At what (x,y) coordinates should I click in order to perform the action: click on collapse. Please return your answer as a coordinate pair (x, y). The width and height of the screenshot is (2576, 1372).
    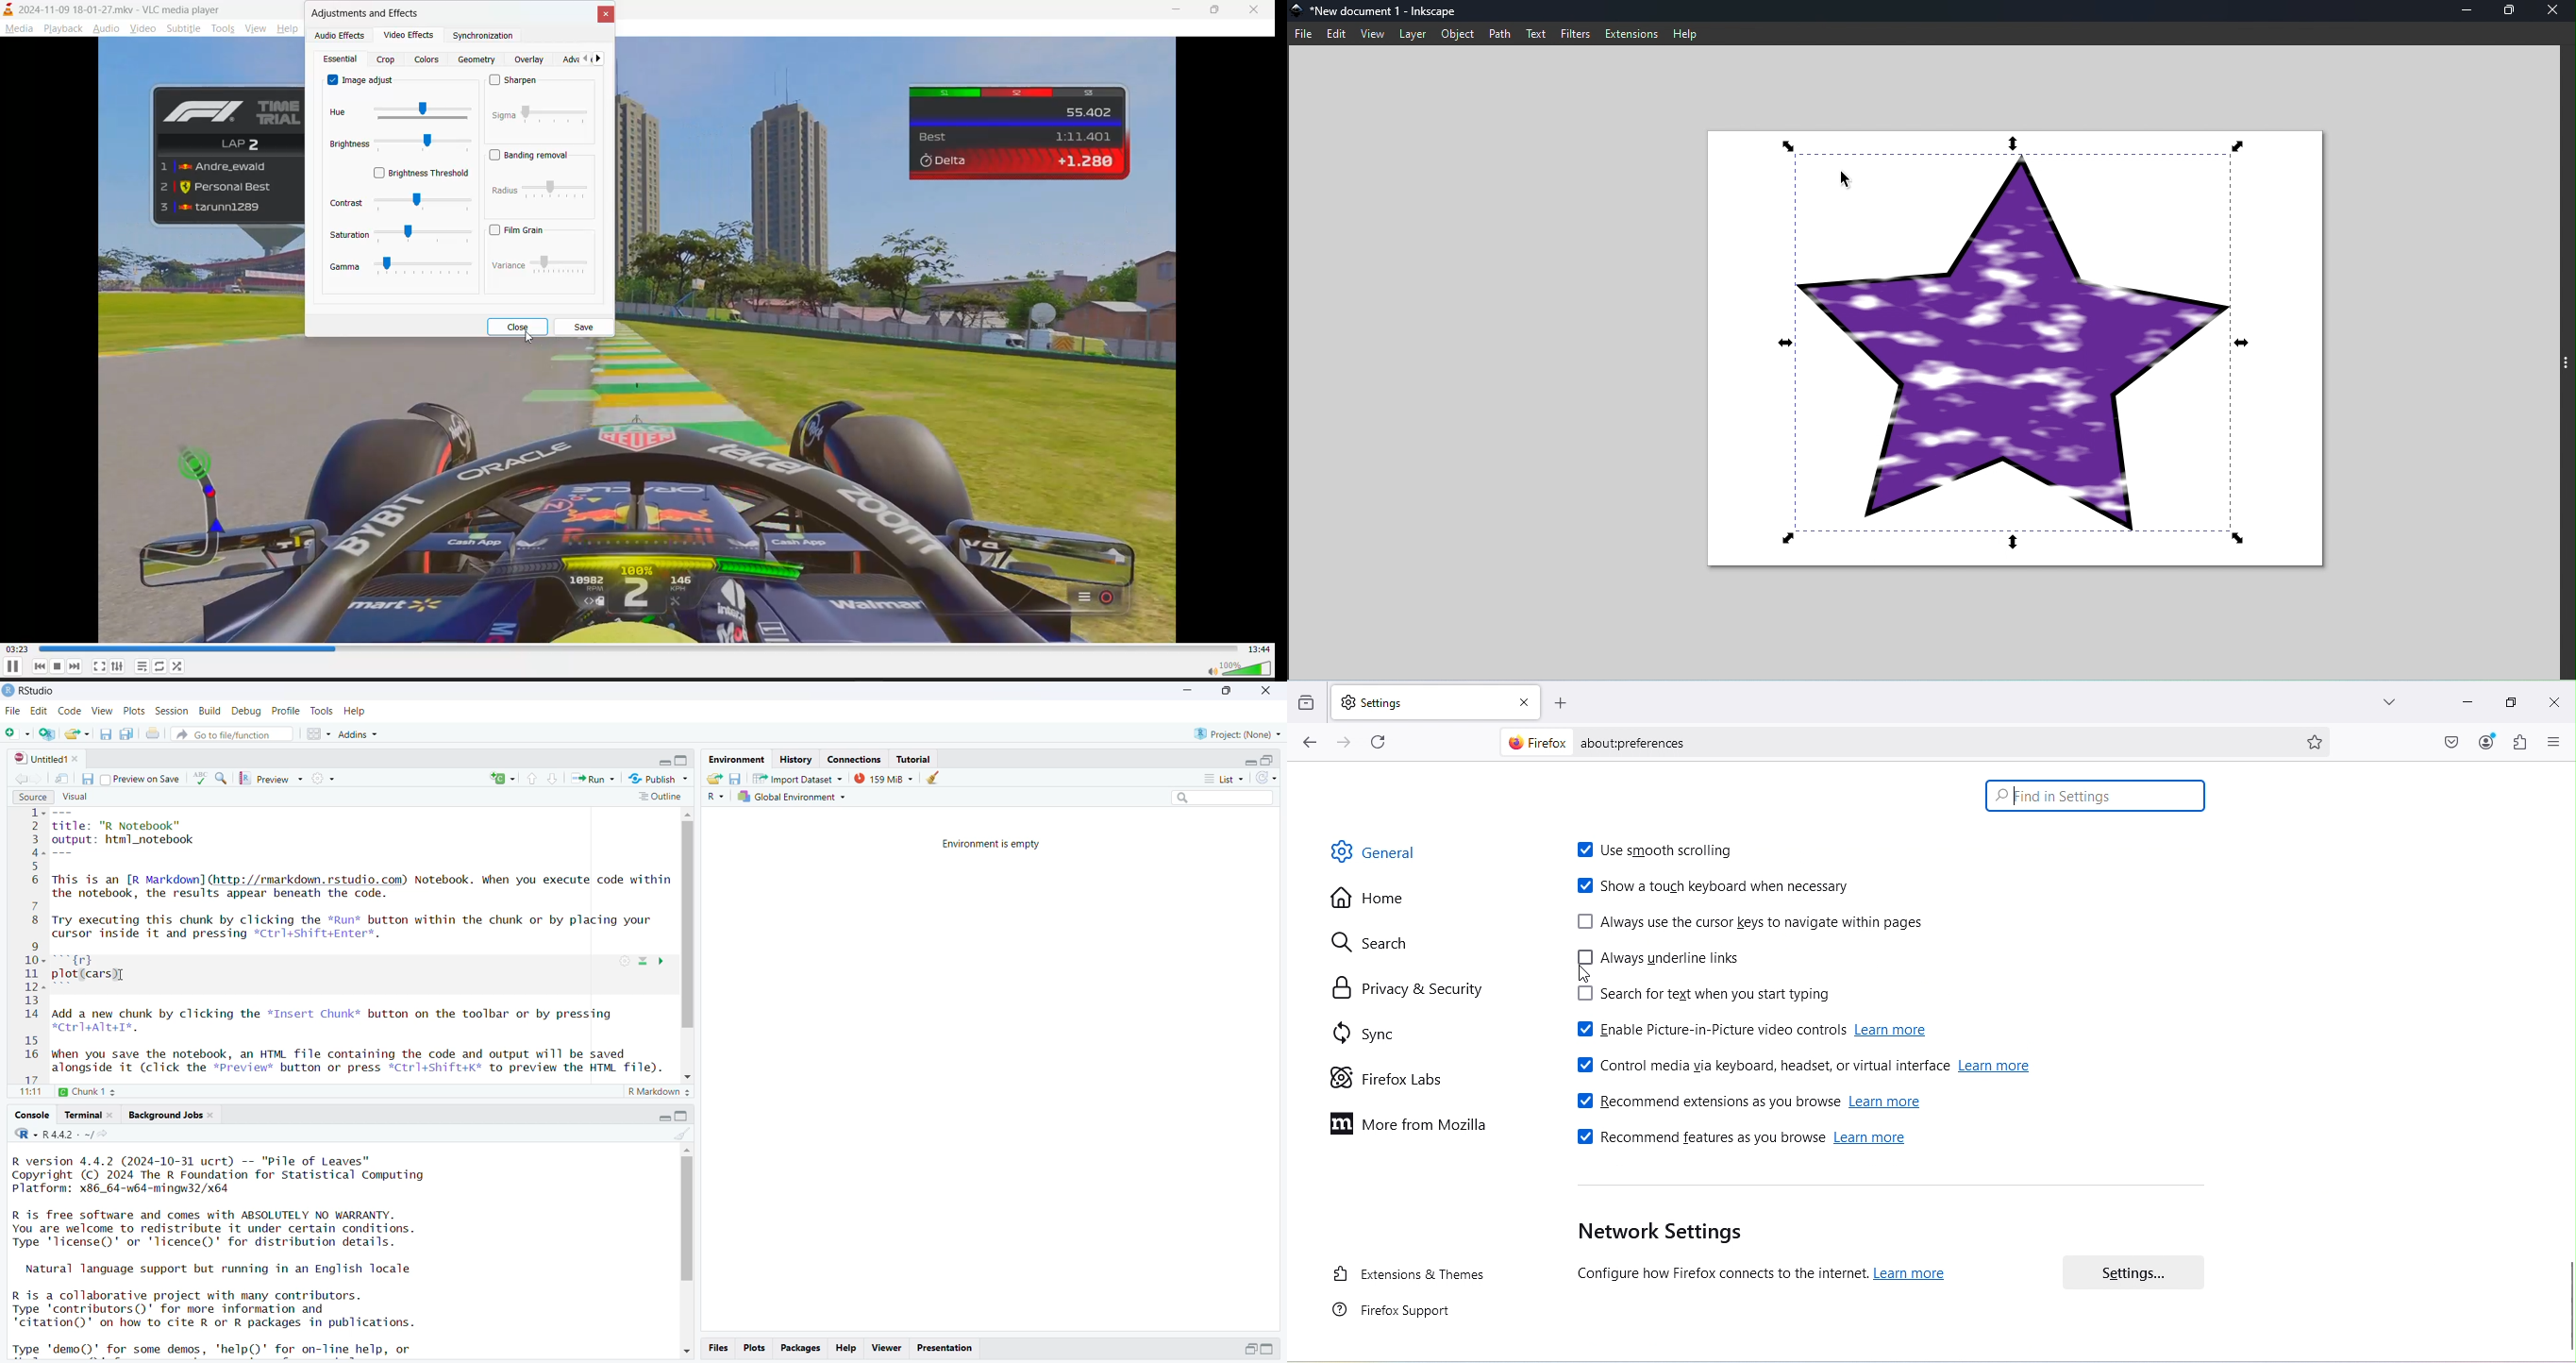
    Looking at the image, I should click on (683, 761).